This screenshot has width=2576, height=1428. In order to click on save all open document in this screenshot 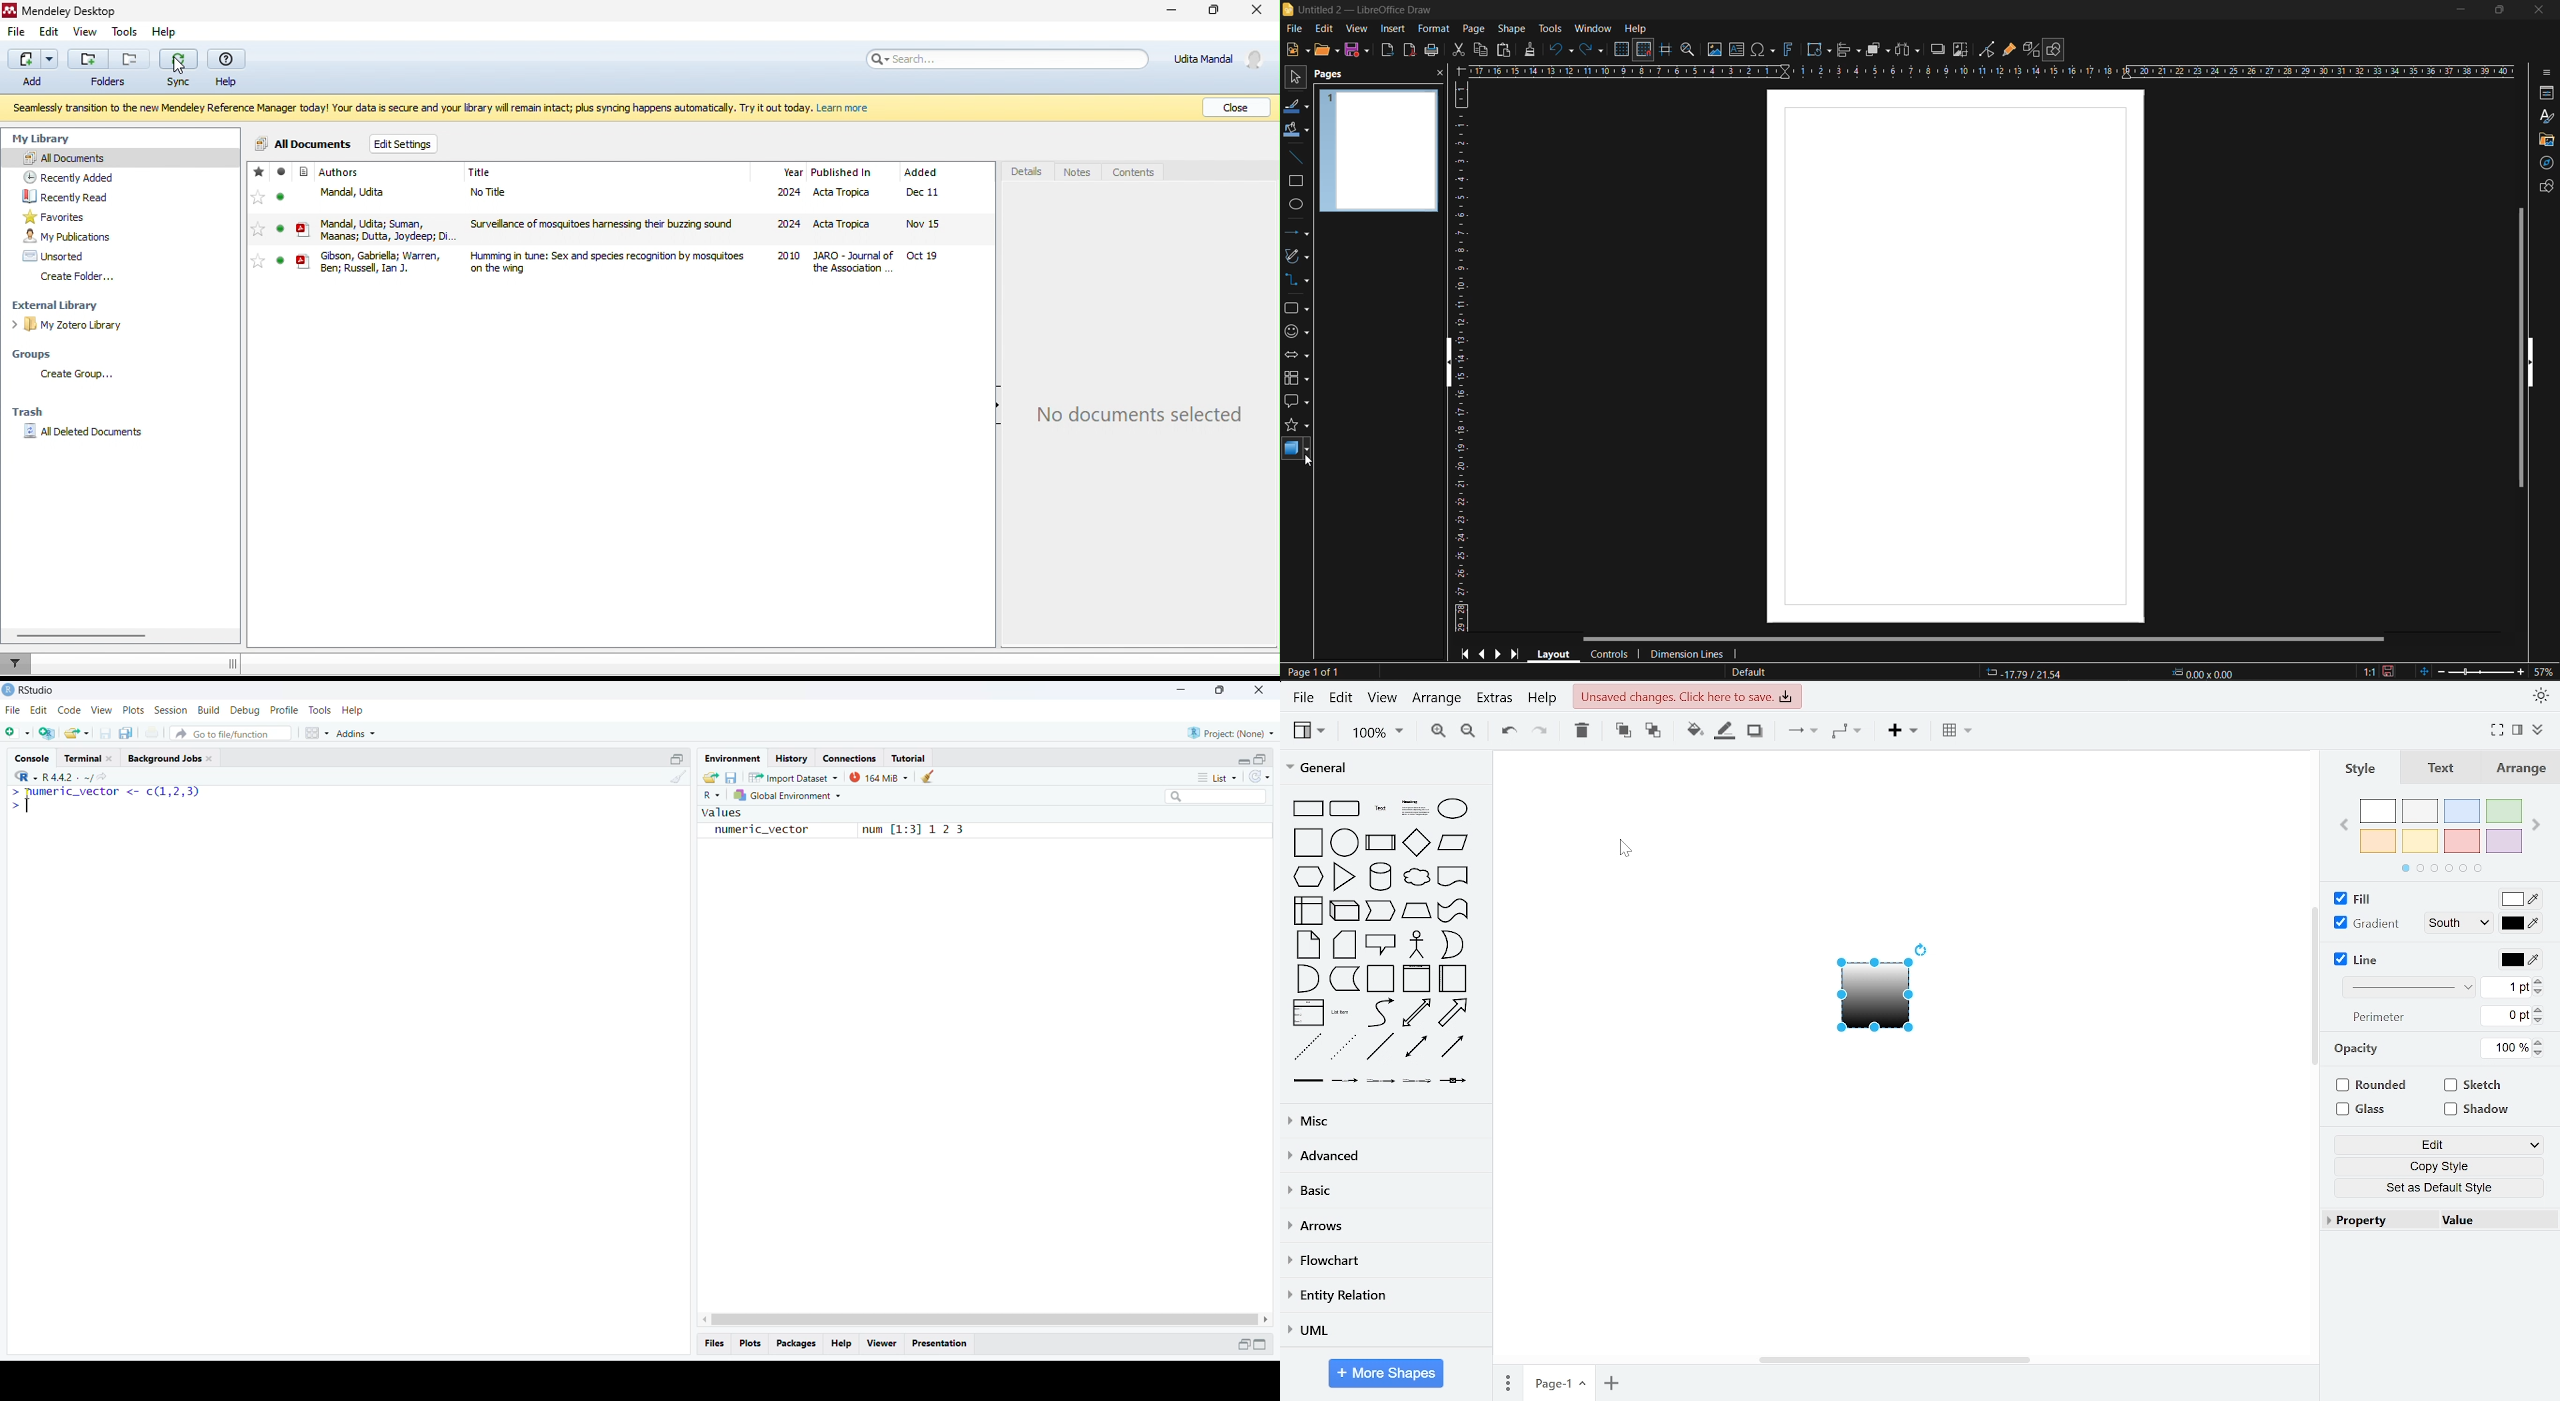, I will do `click(127, 733)`.